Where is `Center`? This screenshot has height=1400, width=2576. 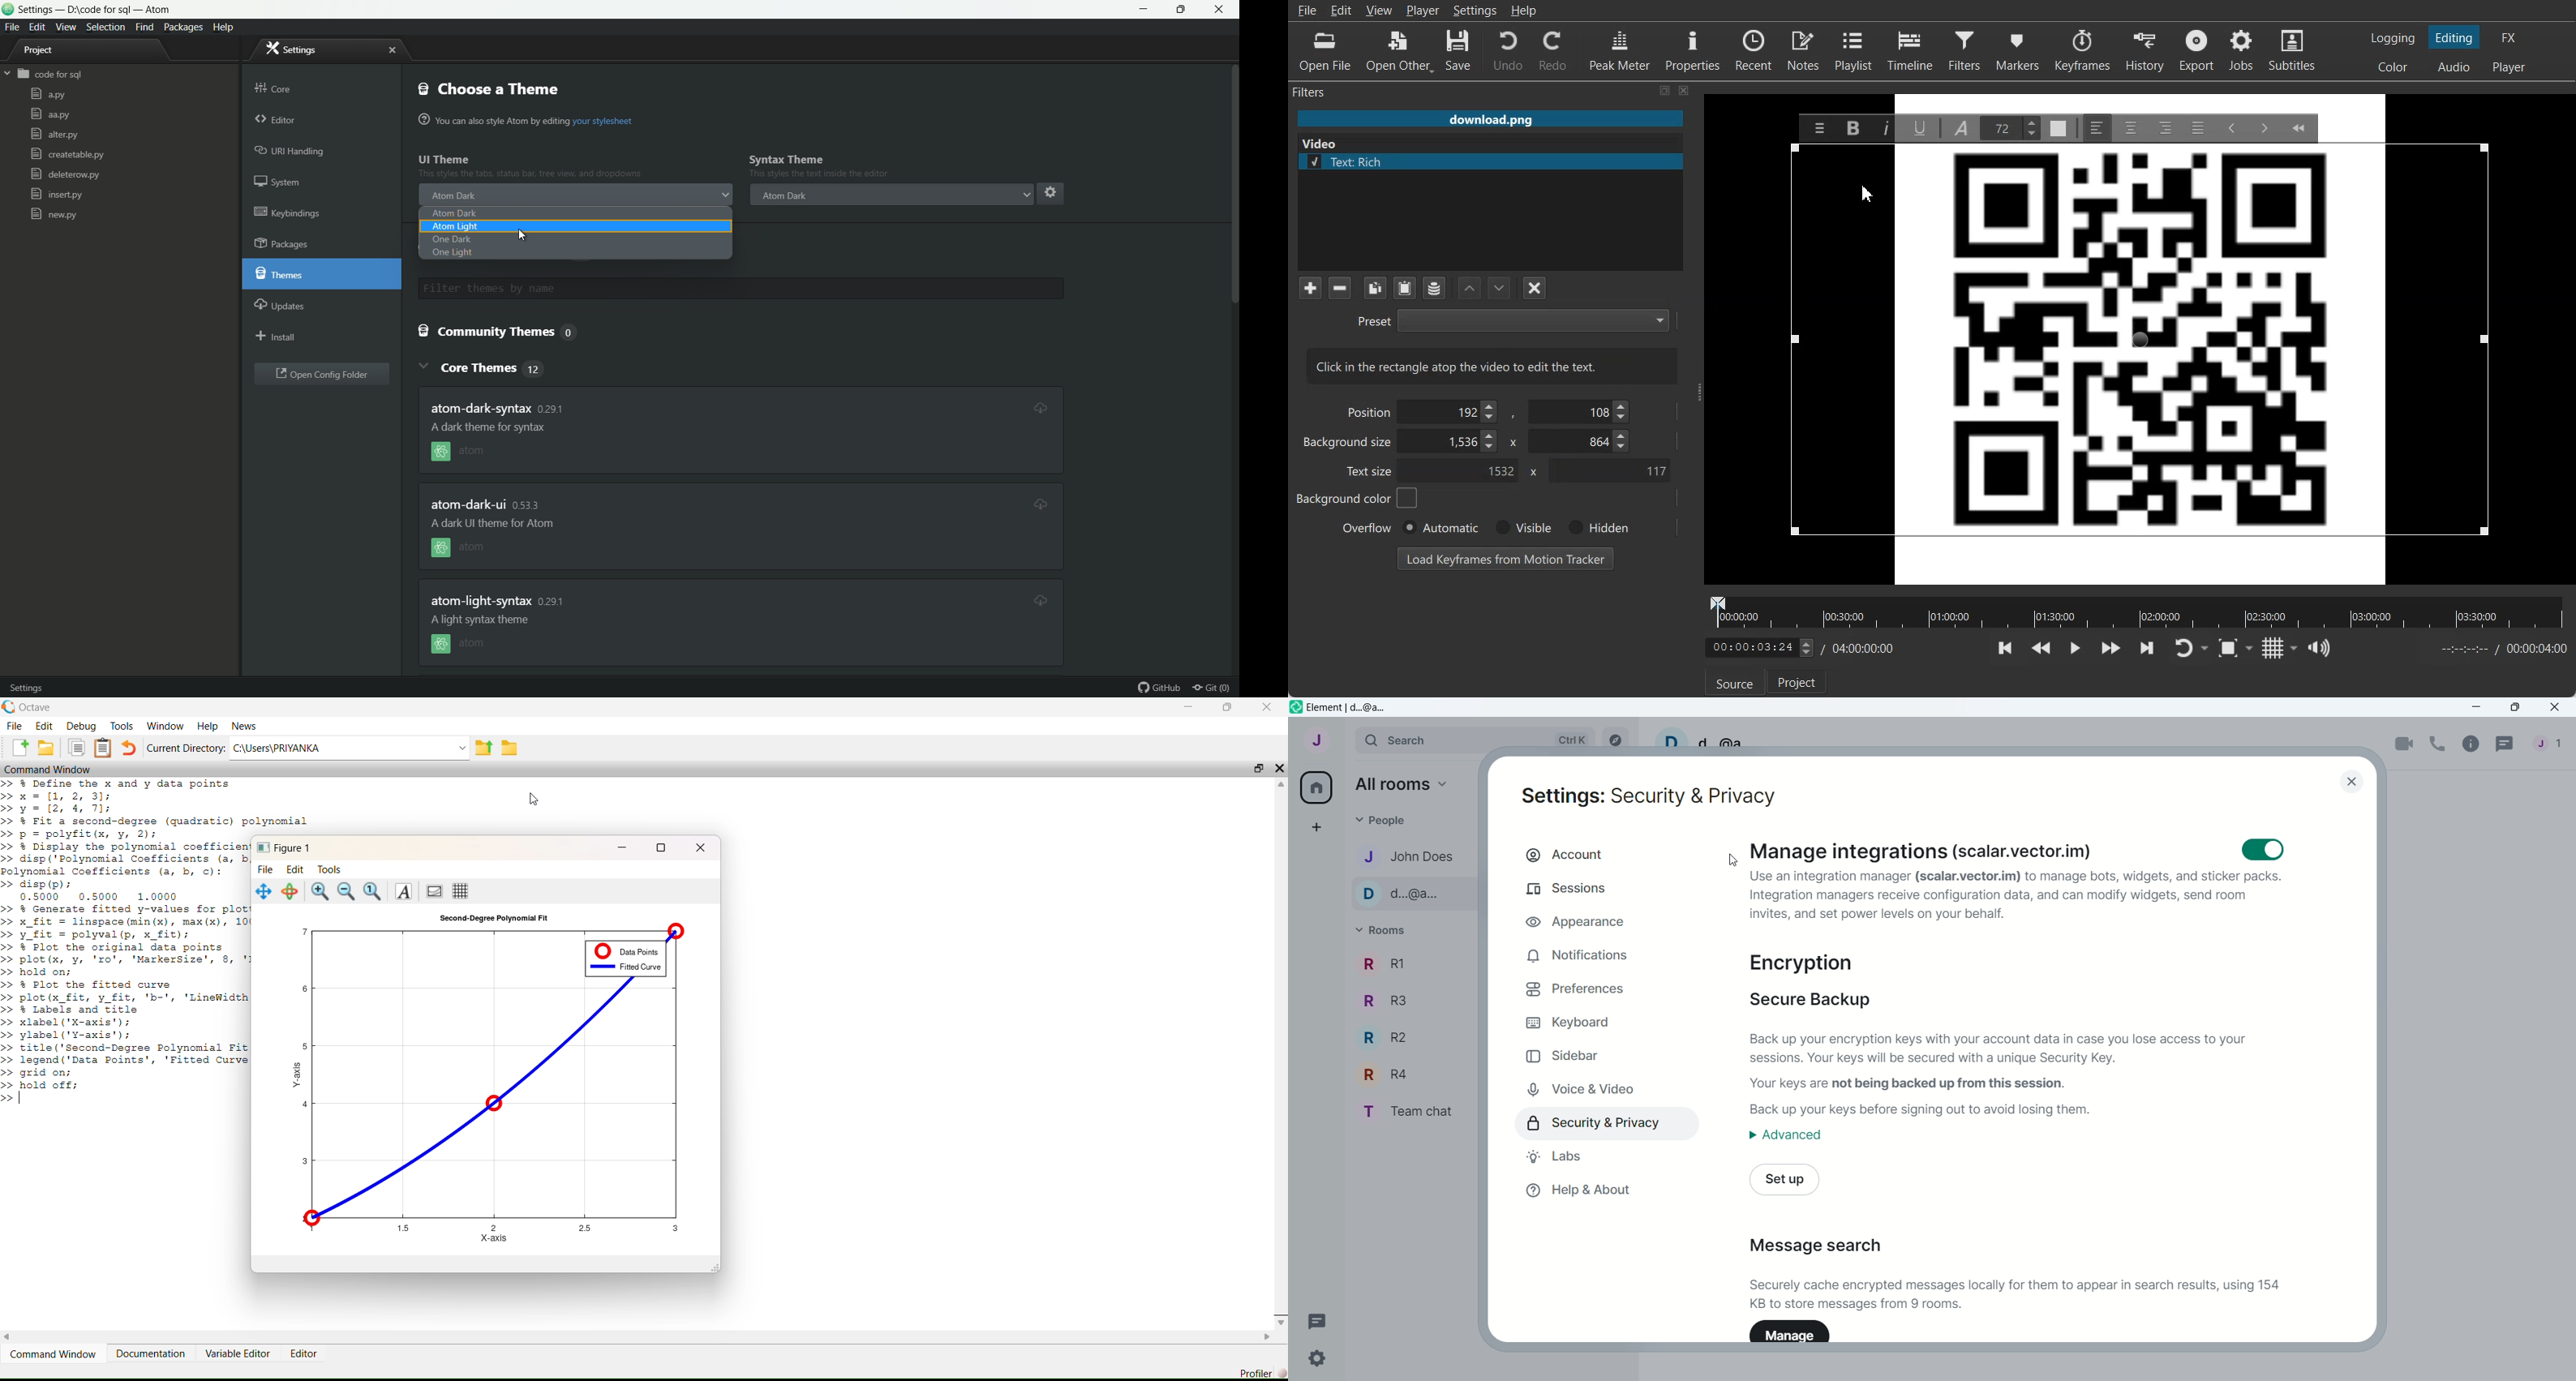
Center is located at coordinates (2131, 127).